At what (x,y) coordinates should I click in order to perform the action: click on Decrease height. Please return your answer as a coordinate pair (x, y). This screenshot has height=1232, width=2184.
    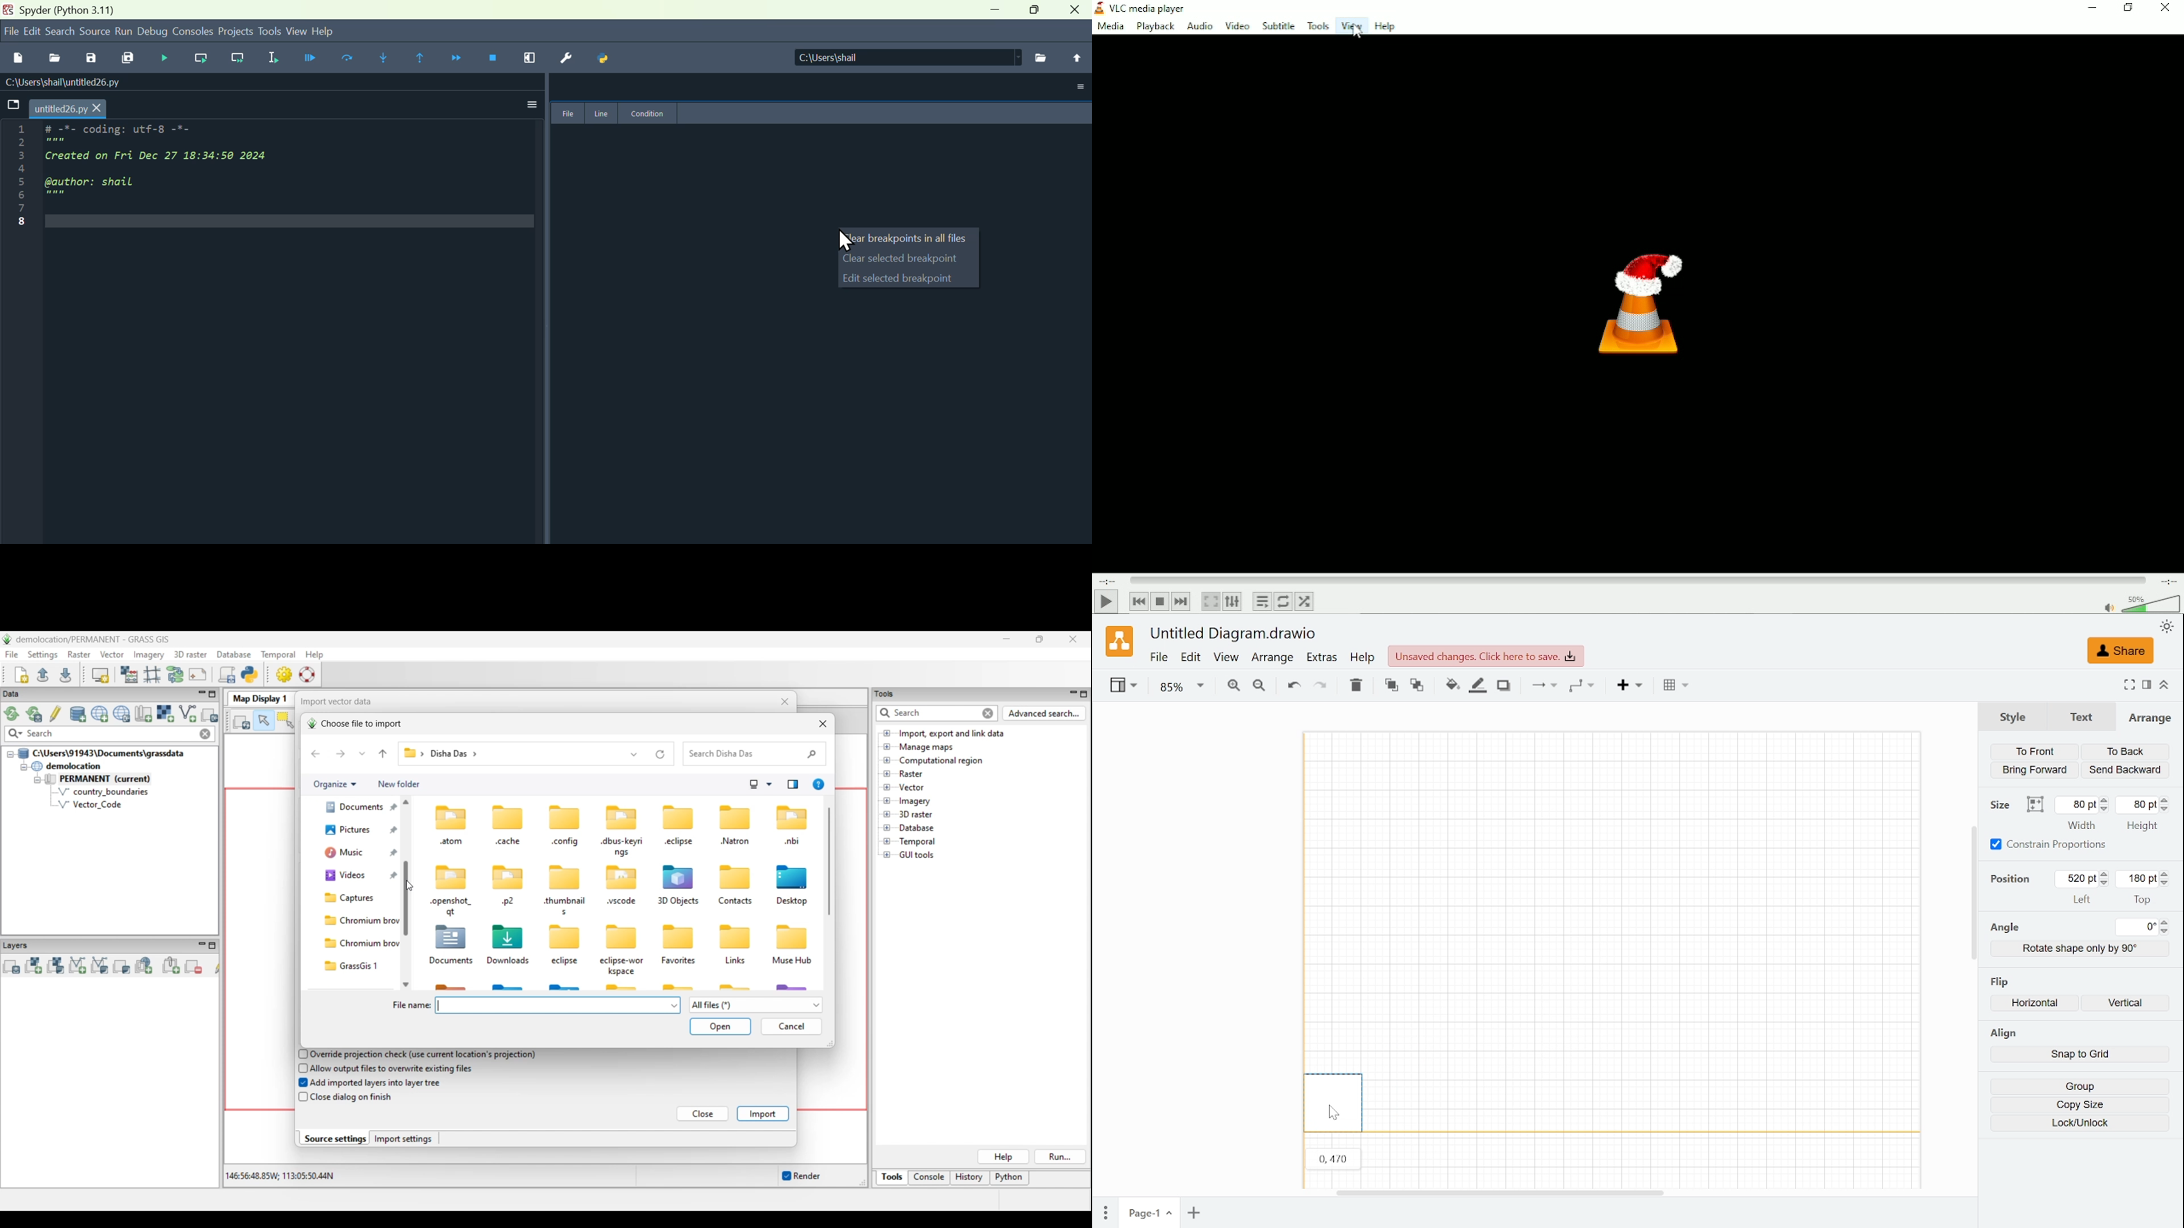
    Looking at the image, I should click on (2168, 809).